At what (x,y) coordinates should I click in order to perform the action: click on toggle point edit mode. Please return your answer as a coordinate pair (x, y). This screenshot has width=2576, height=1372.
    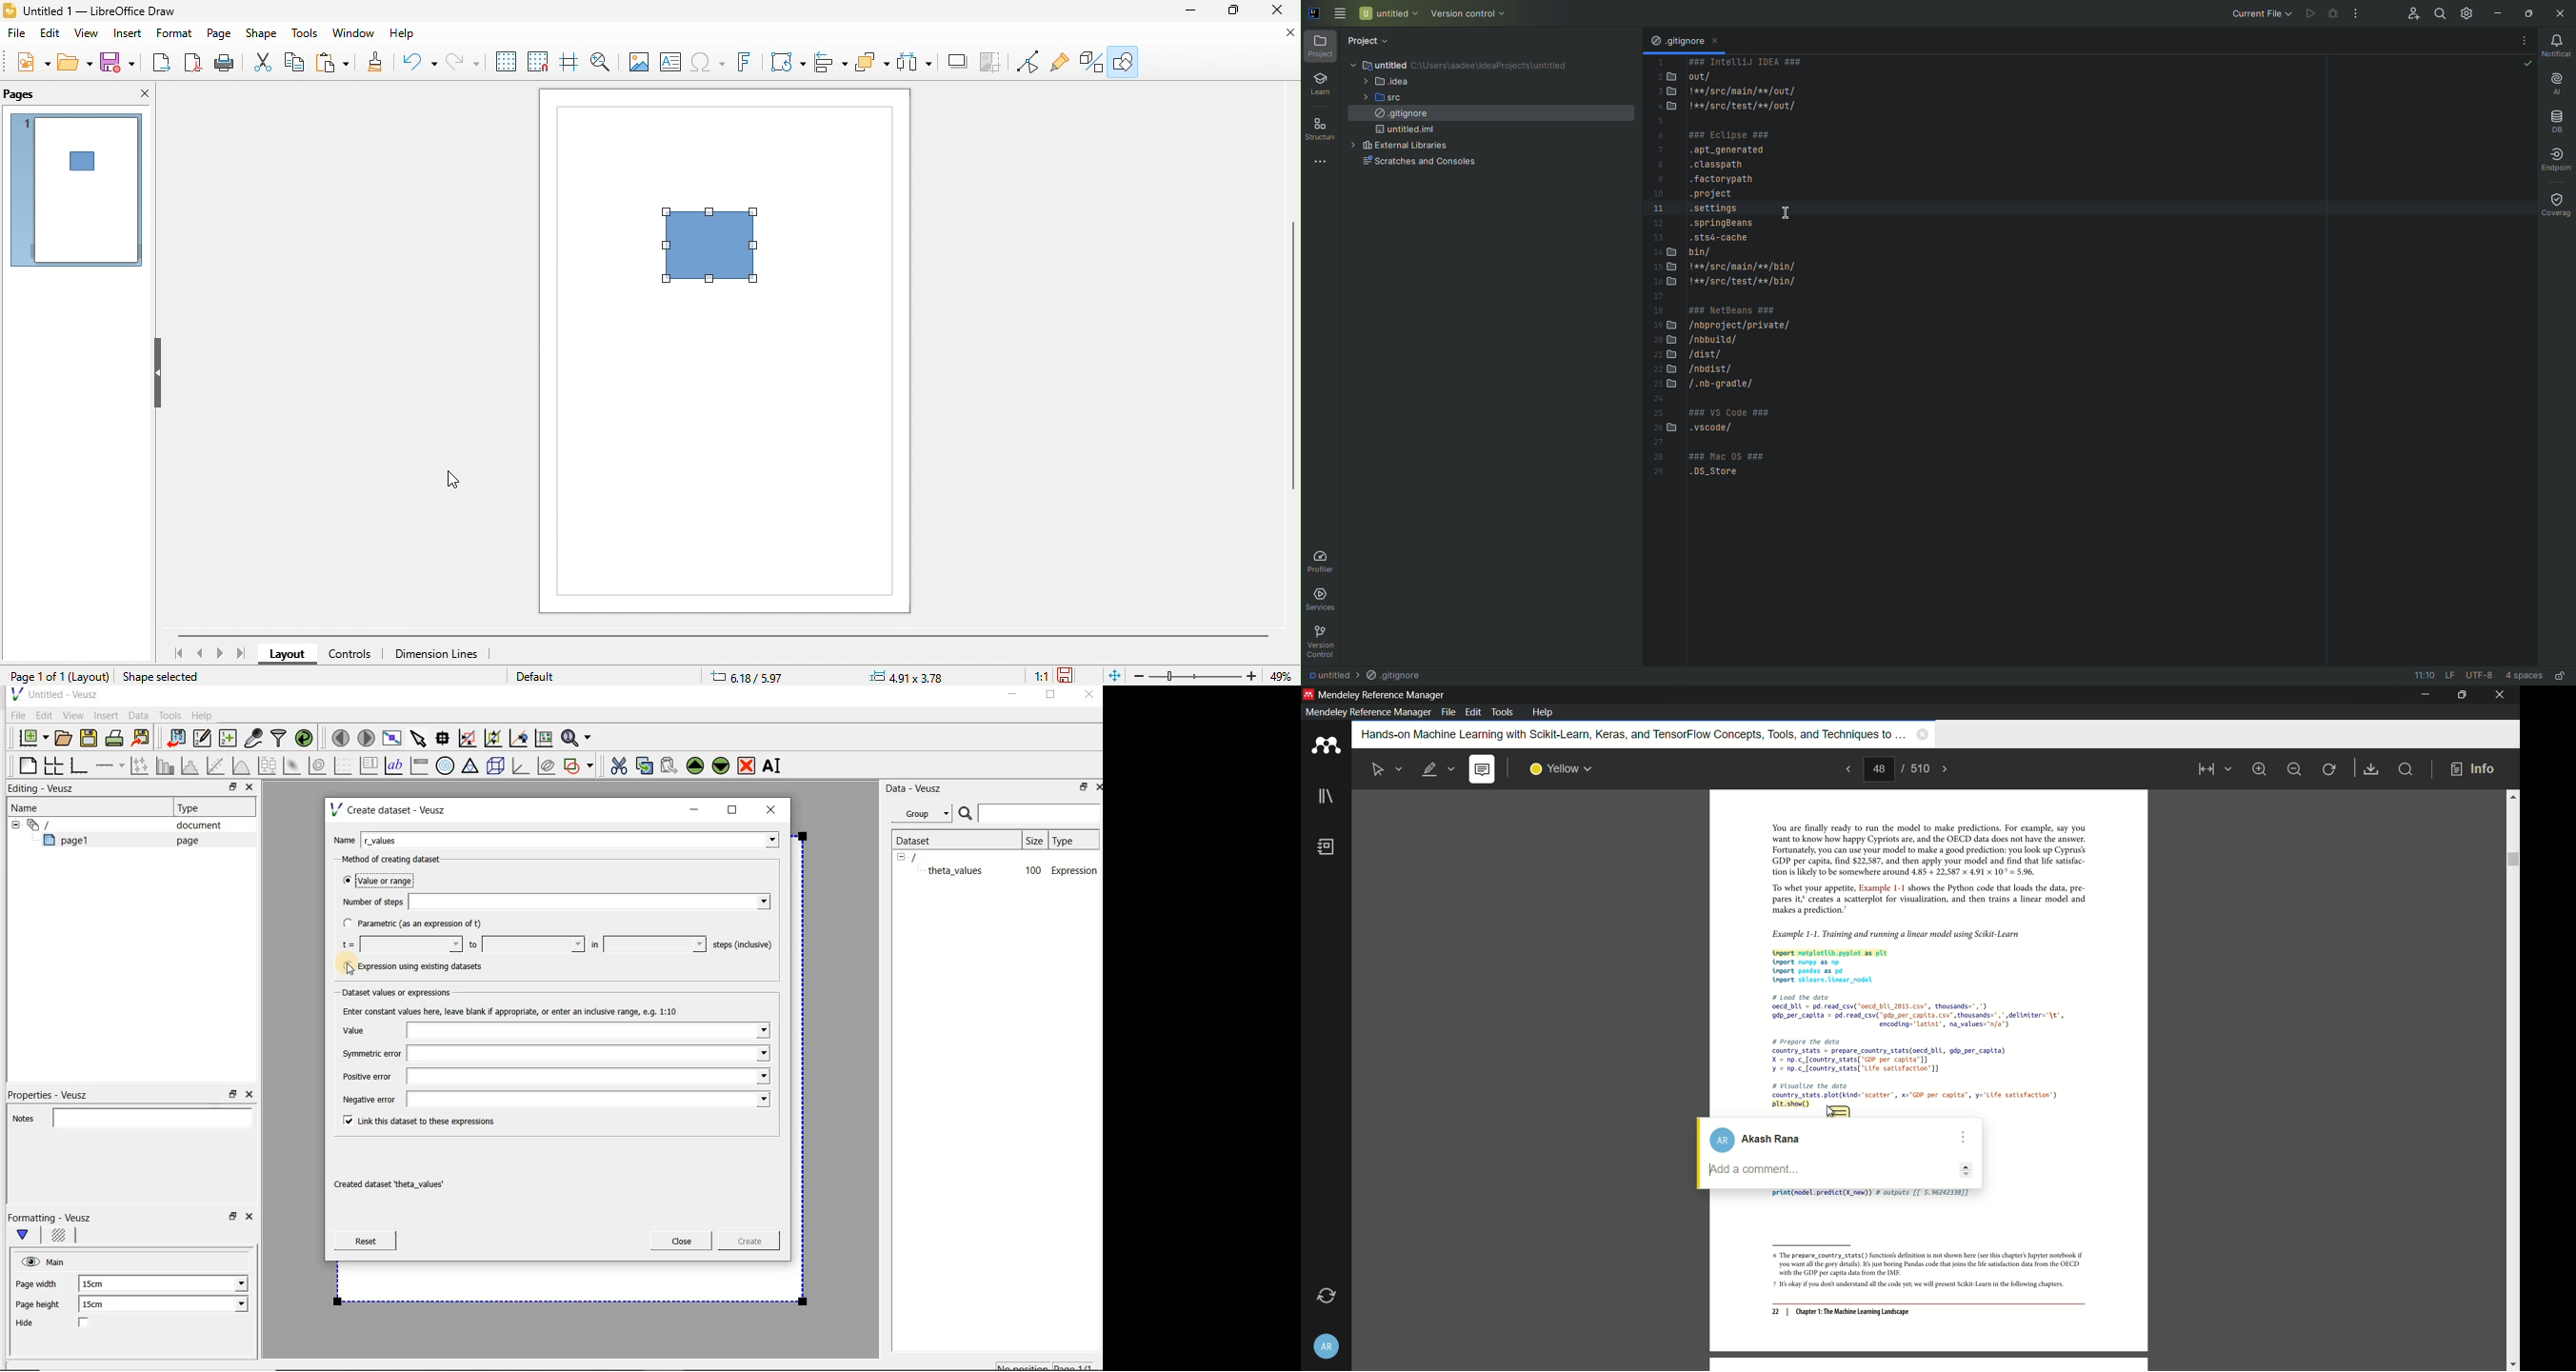
    Looking at the image, I should click on (995, 63).